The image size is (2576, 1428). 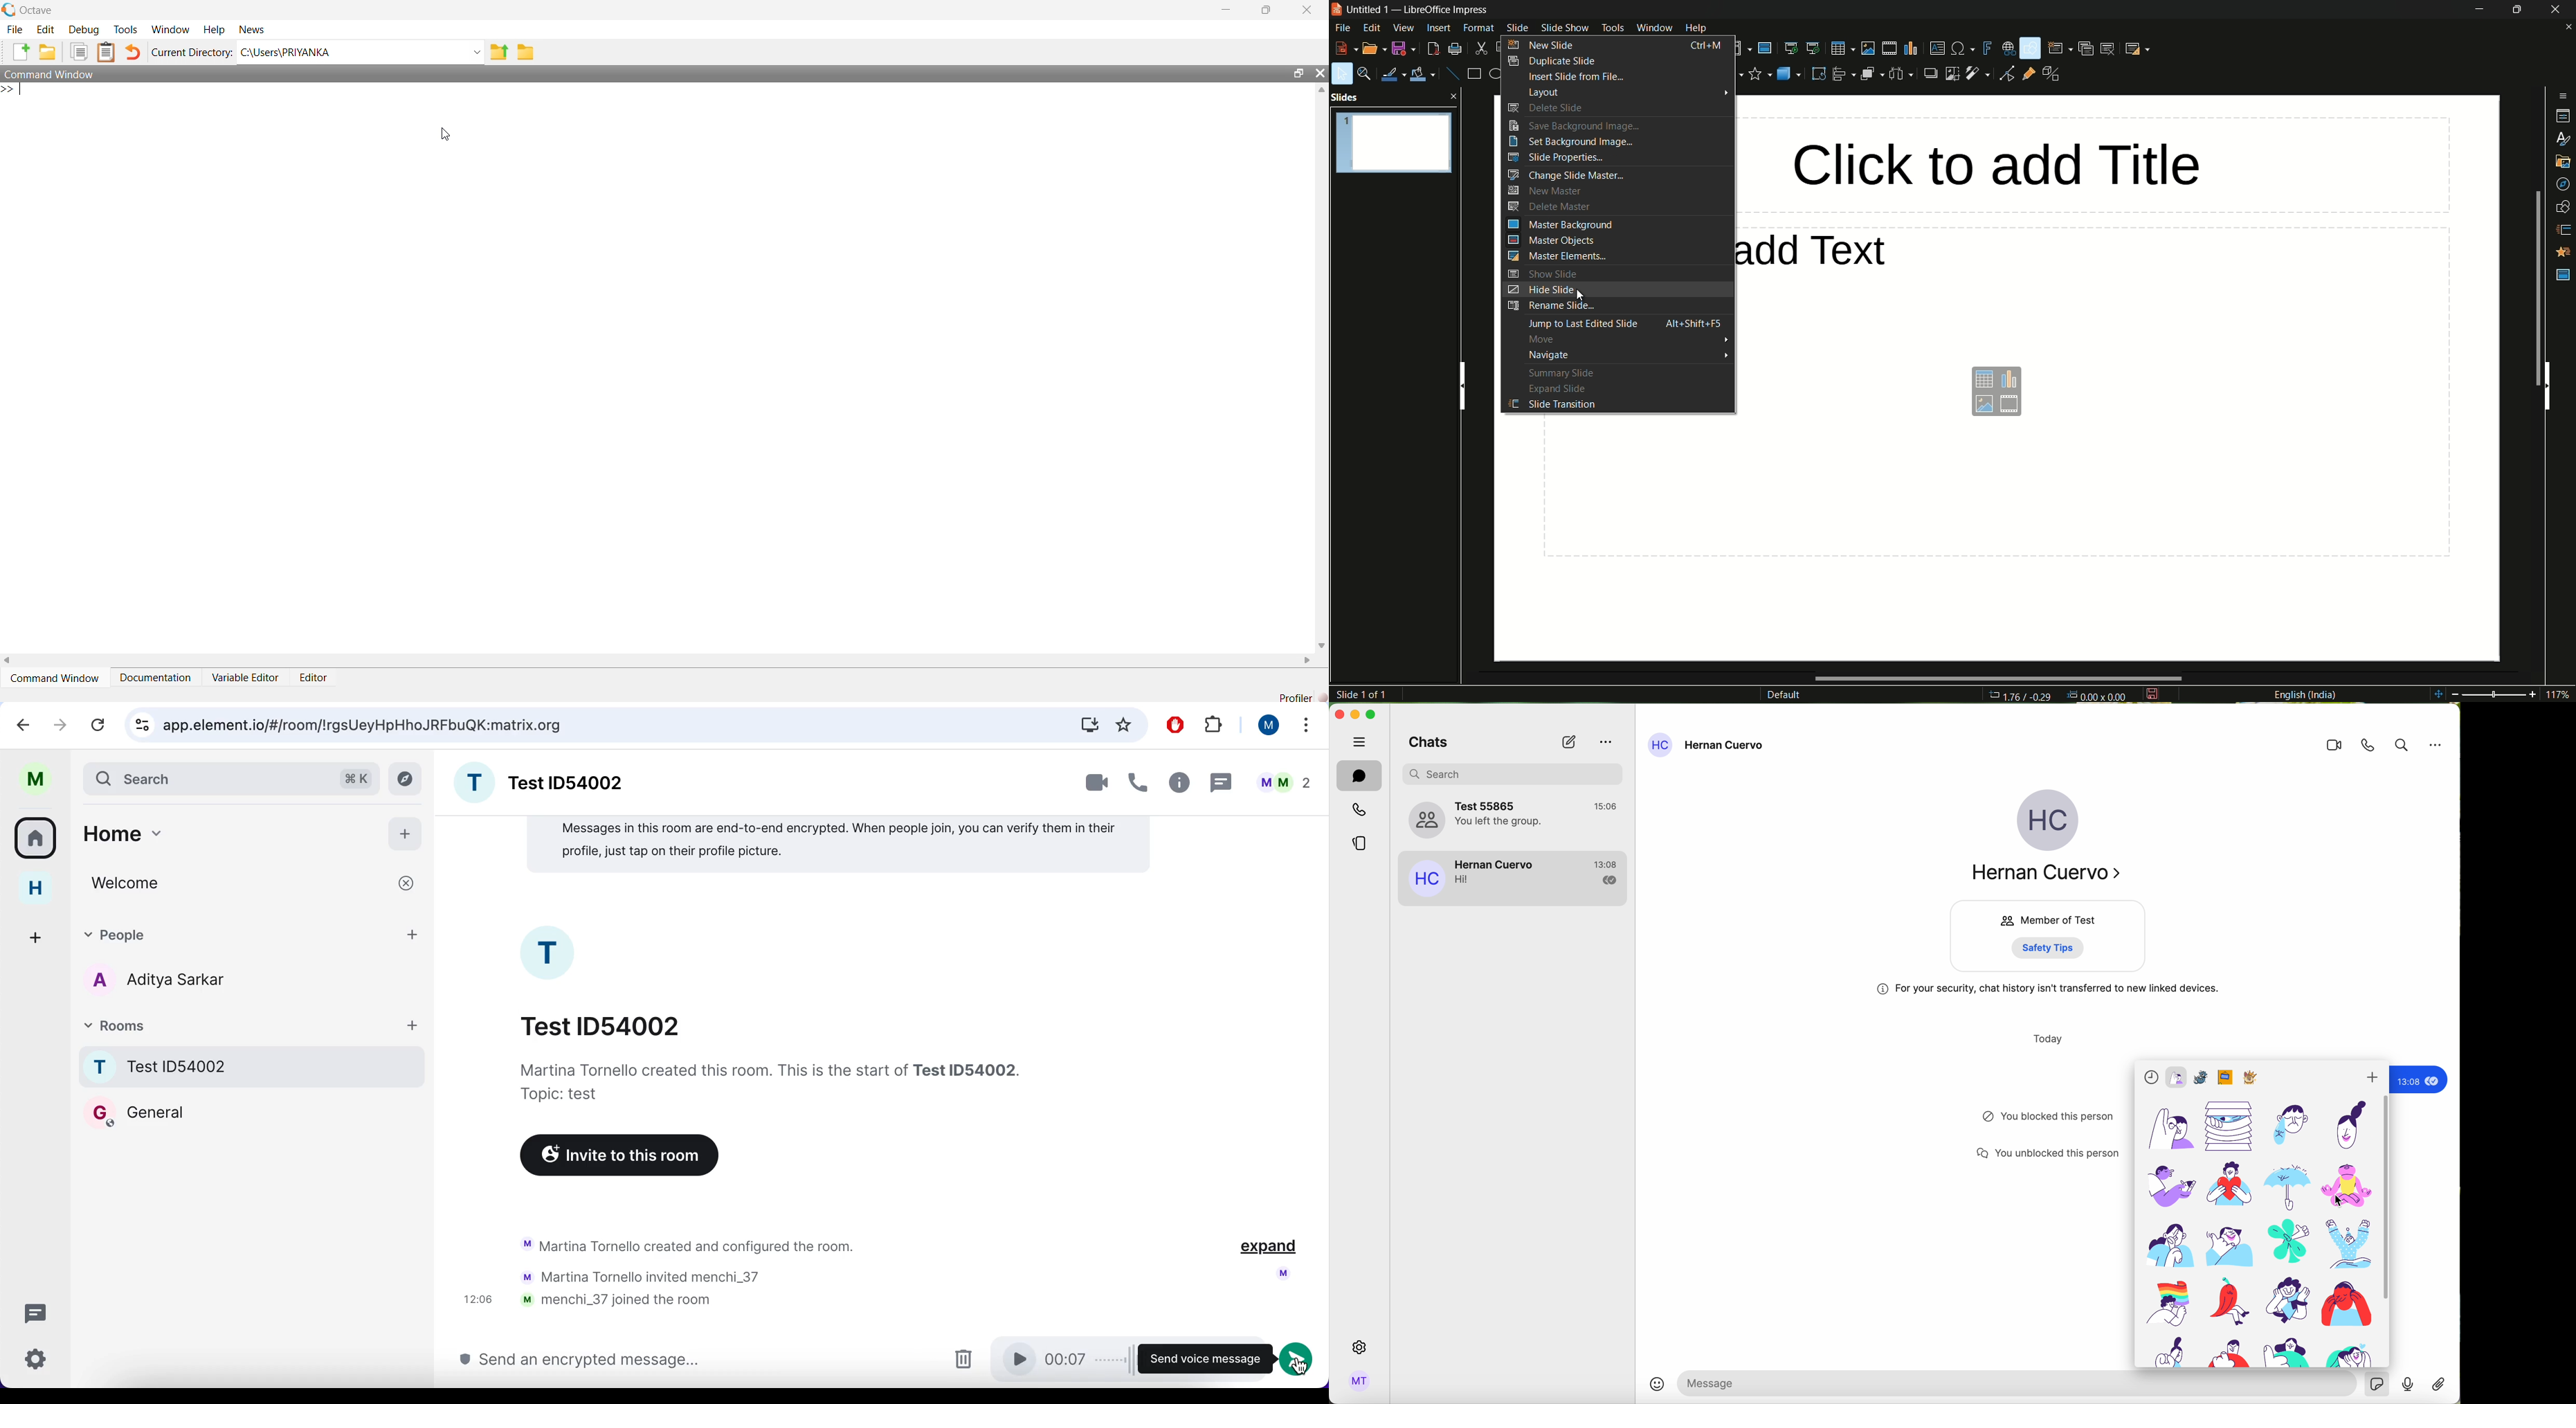 What do you see at coordinates (1558, 224) in the screenshot?
I see `master background` at bounding box center [1558, 224].